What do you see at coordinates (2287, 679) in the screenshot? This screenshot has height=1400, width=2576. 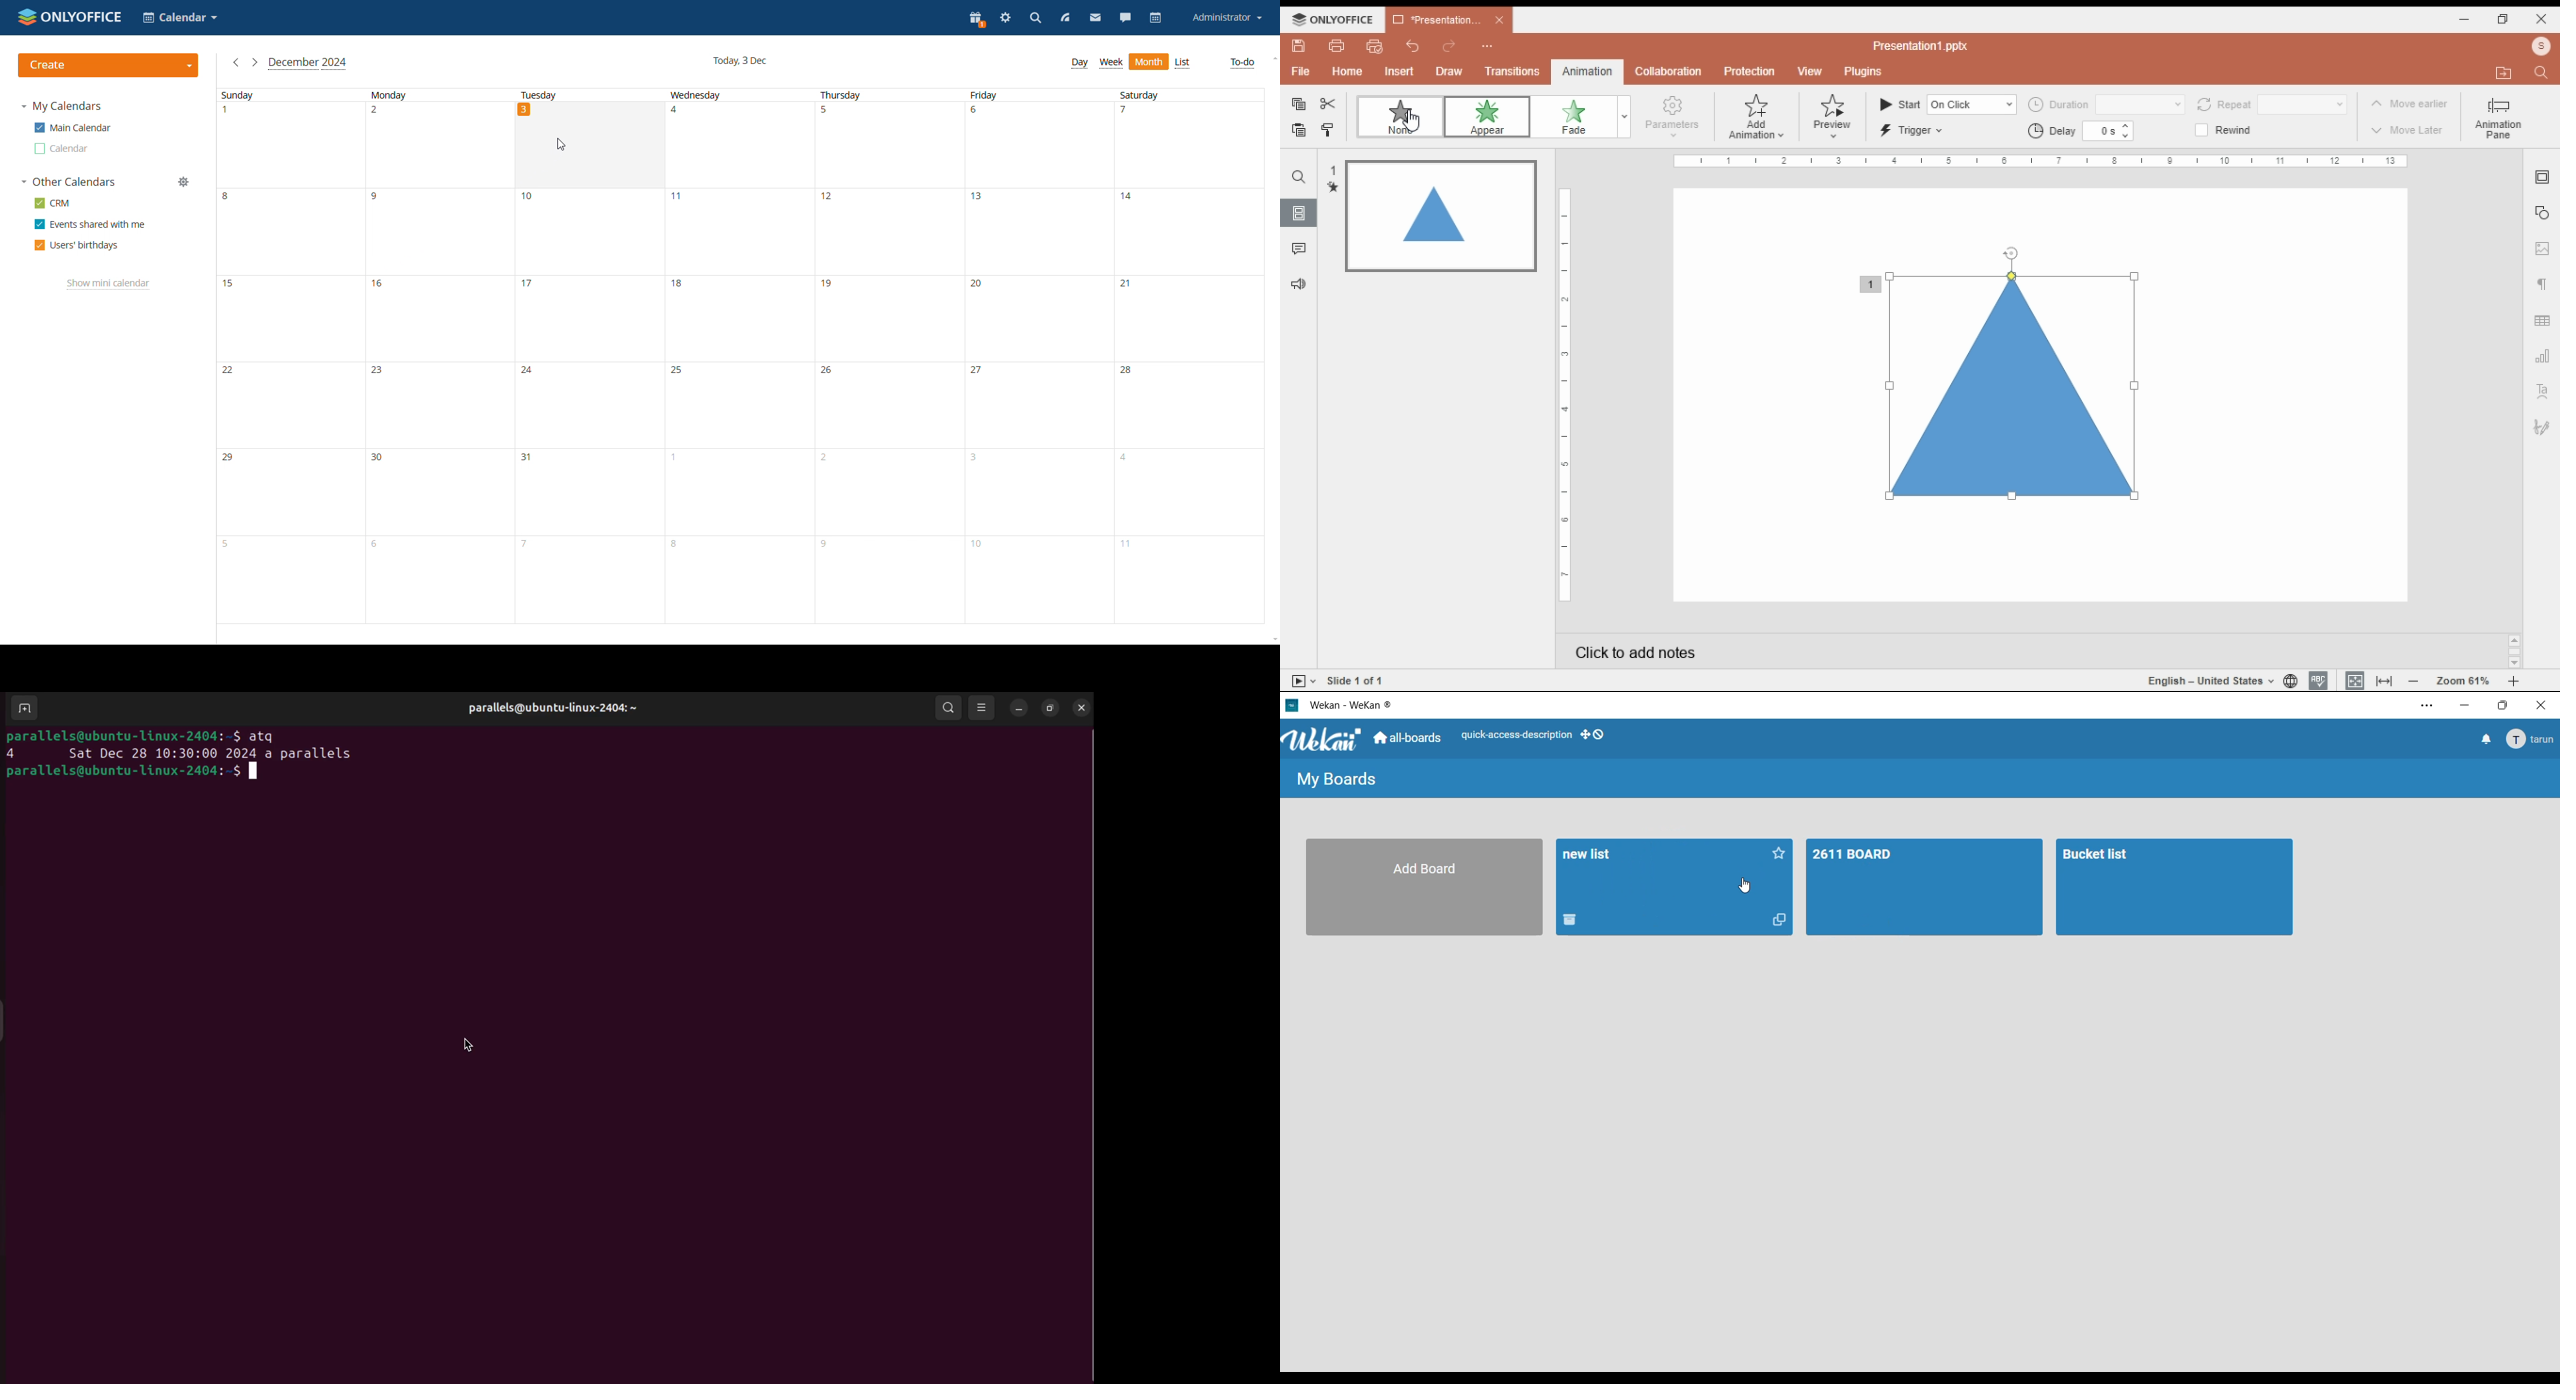 I see `set slide language` at bounding box center [2287, 679].